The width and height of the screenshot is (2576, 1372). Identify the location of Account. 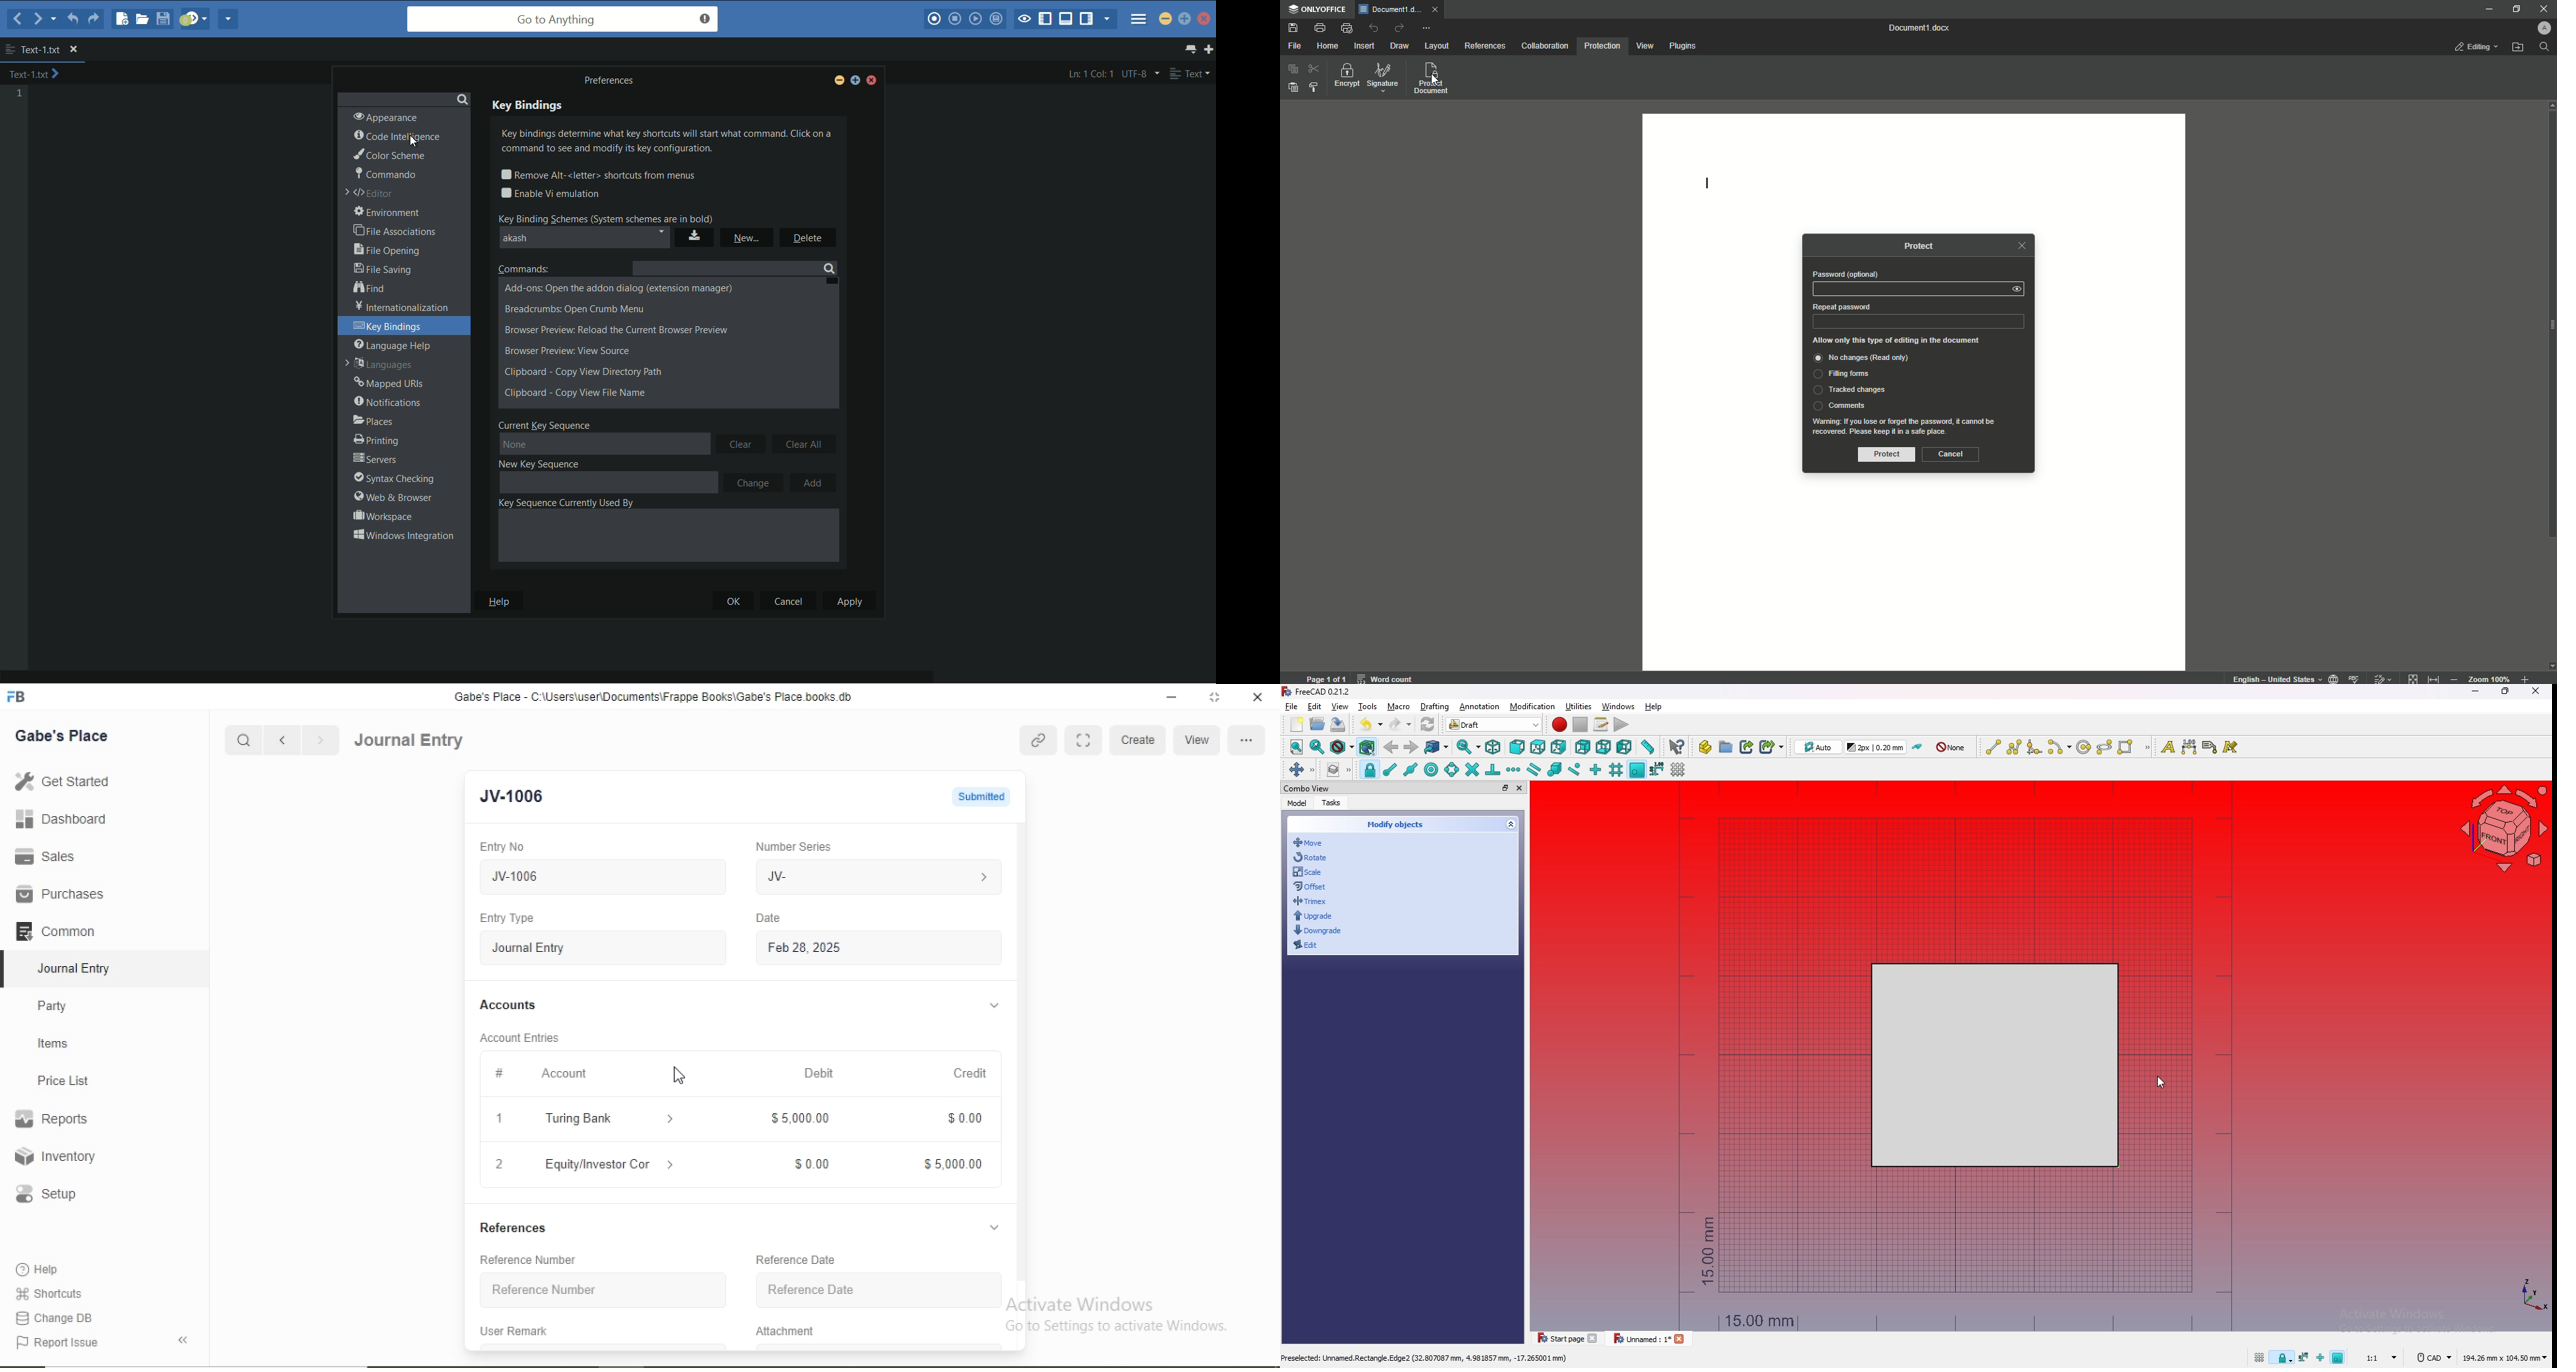
(564, 1074).